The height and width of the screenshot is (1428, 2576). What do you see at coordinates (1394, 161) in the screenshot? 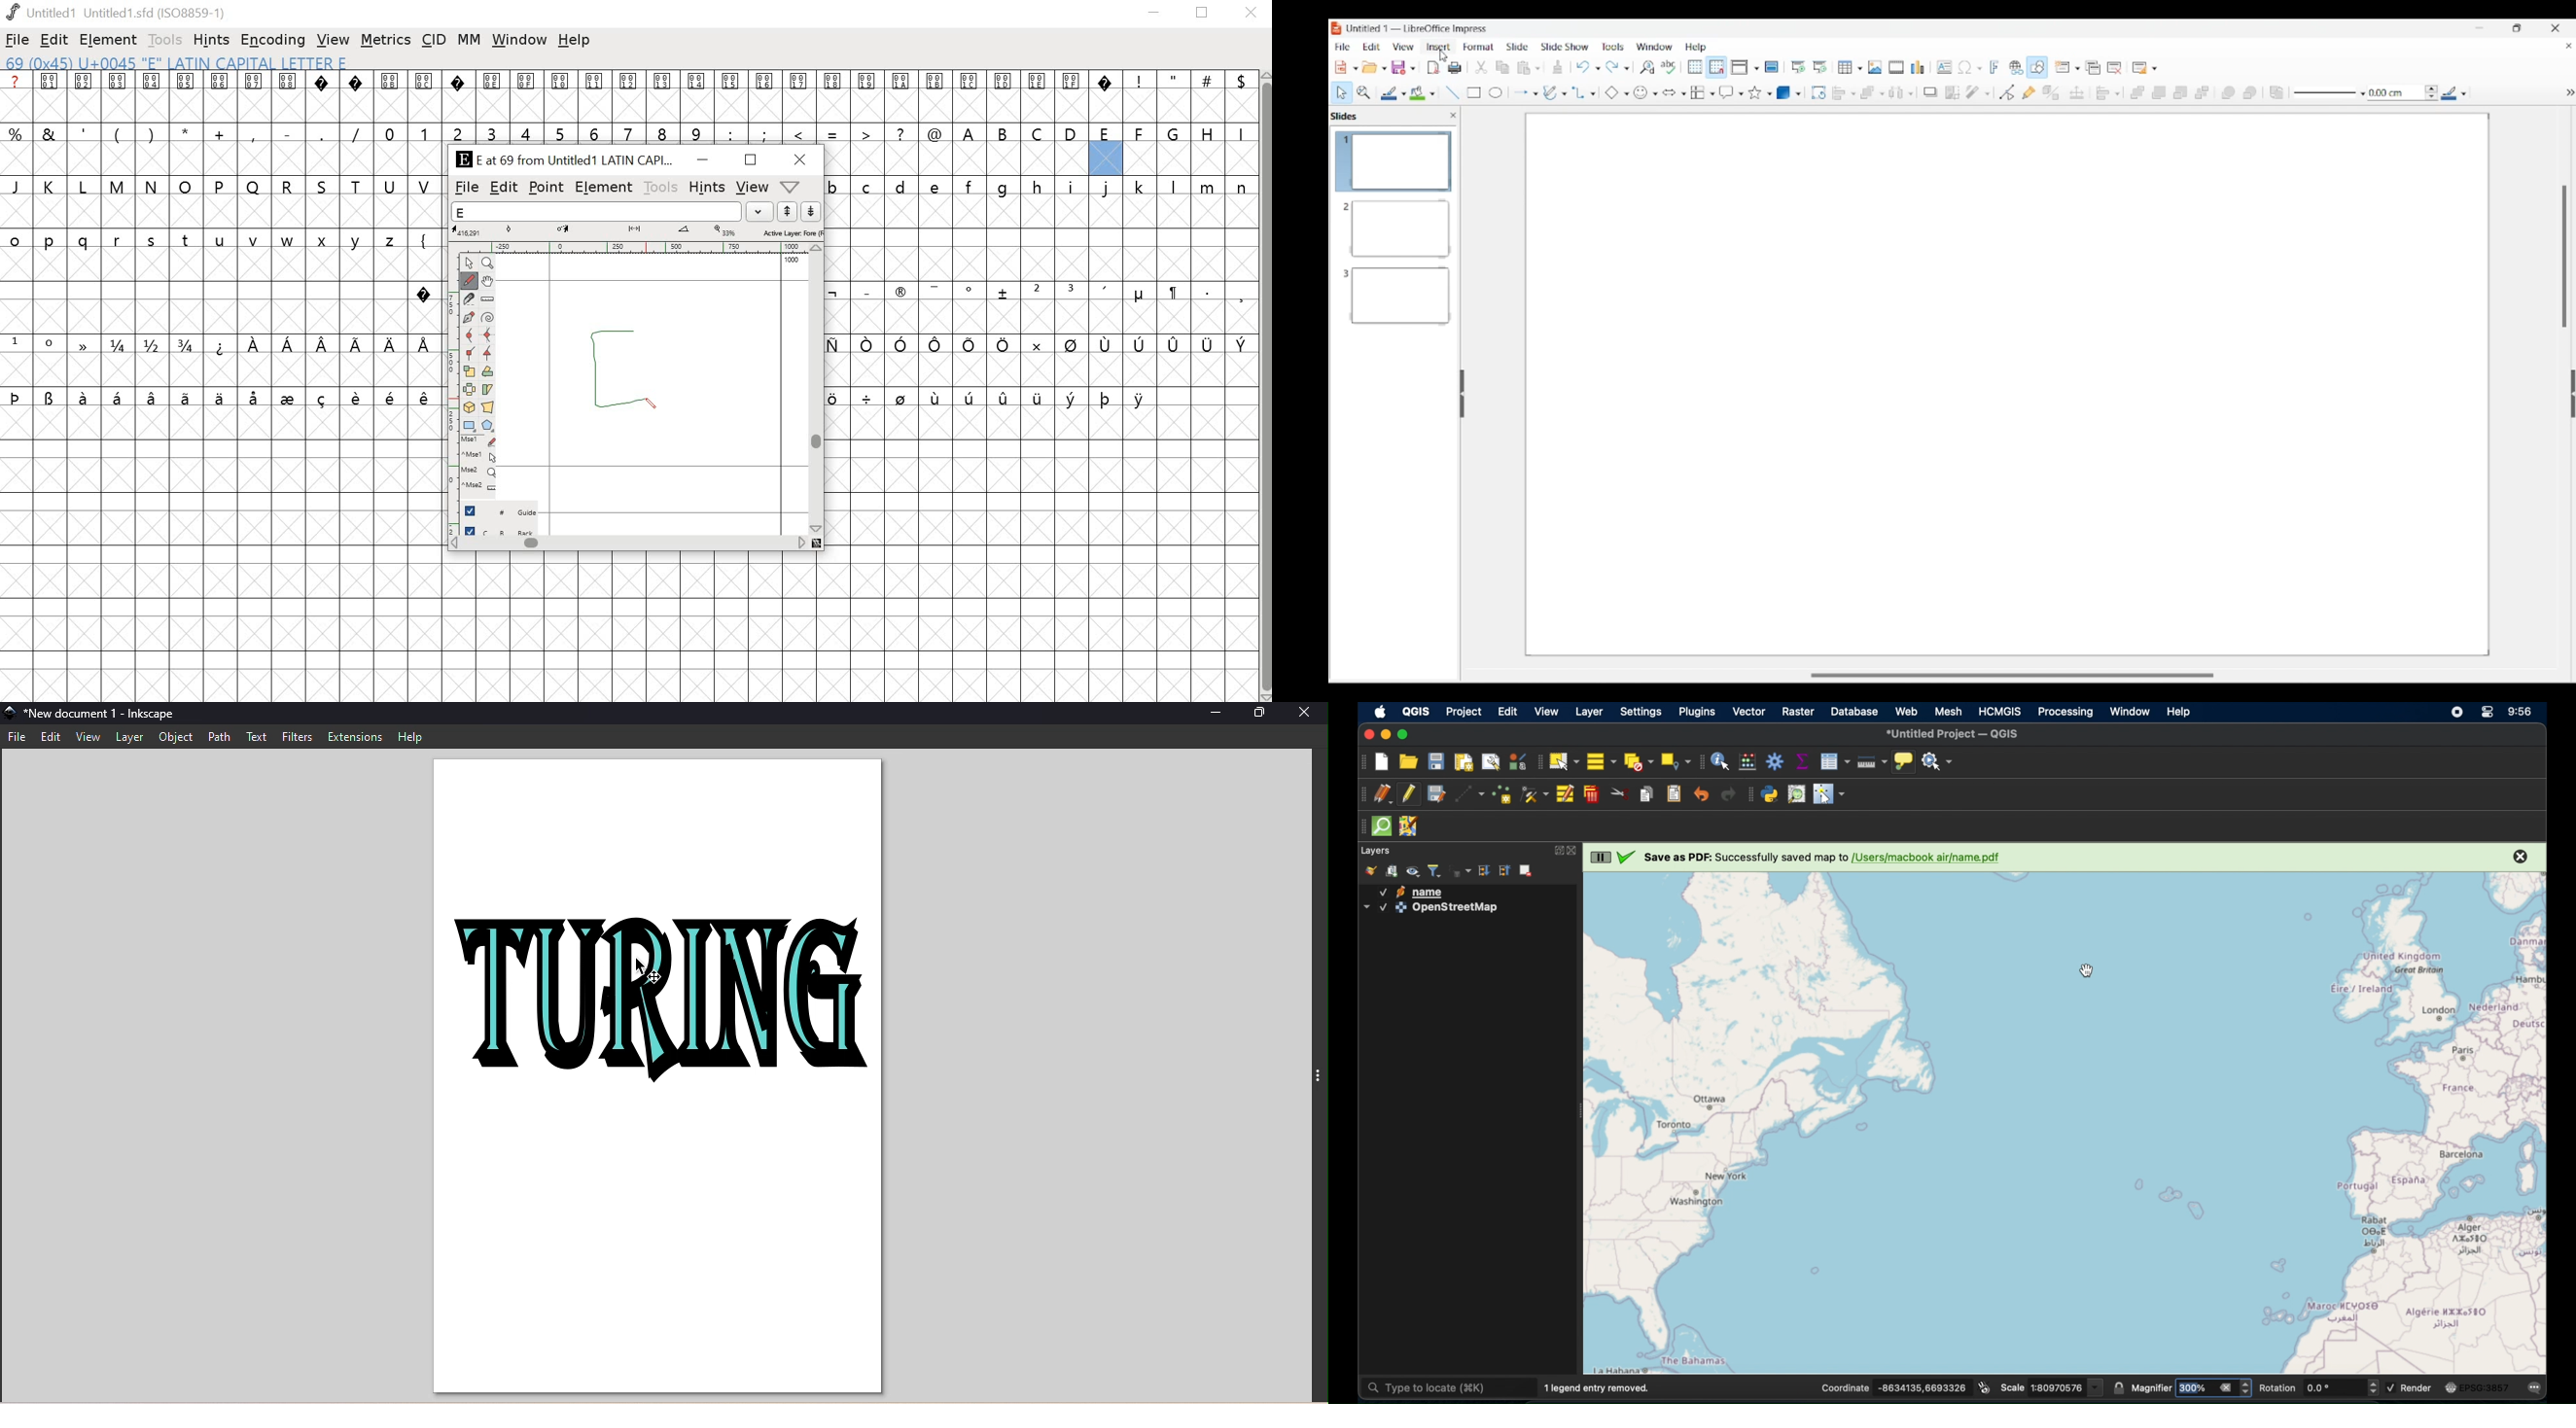
I see `Slide 1` at bounding box center [1394, 161].